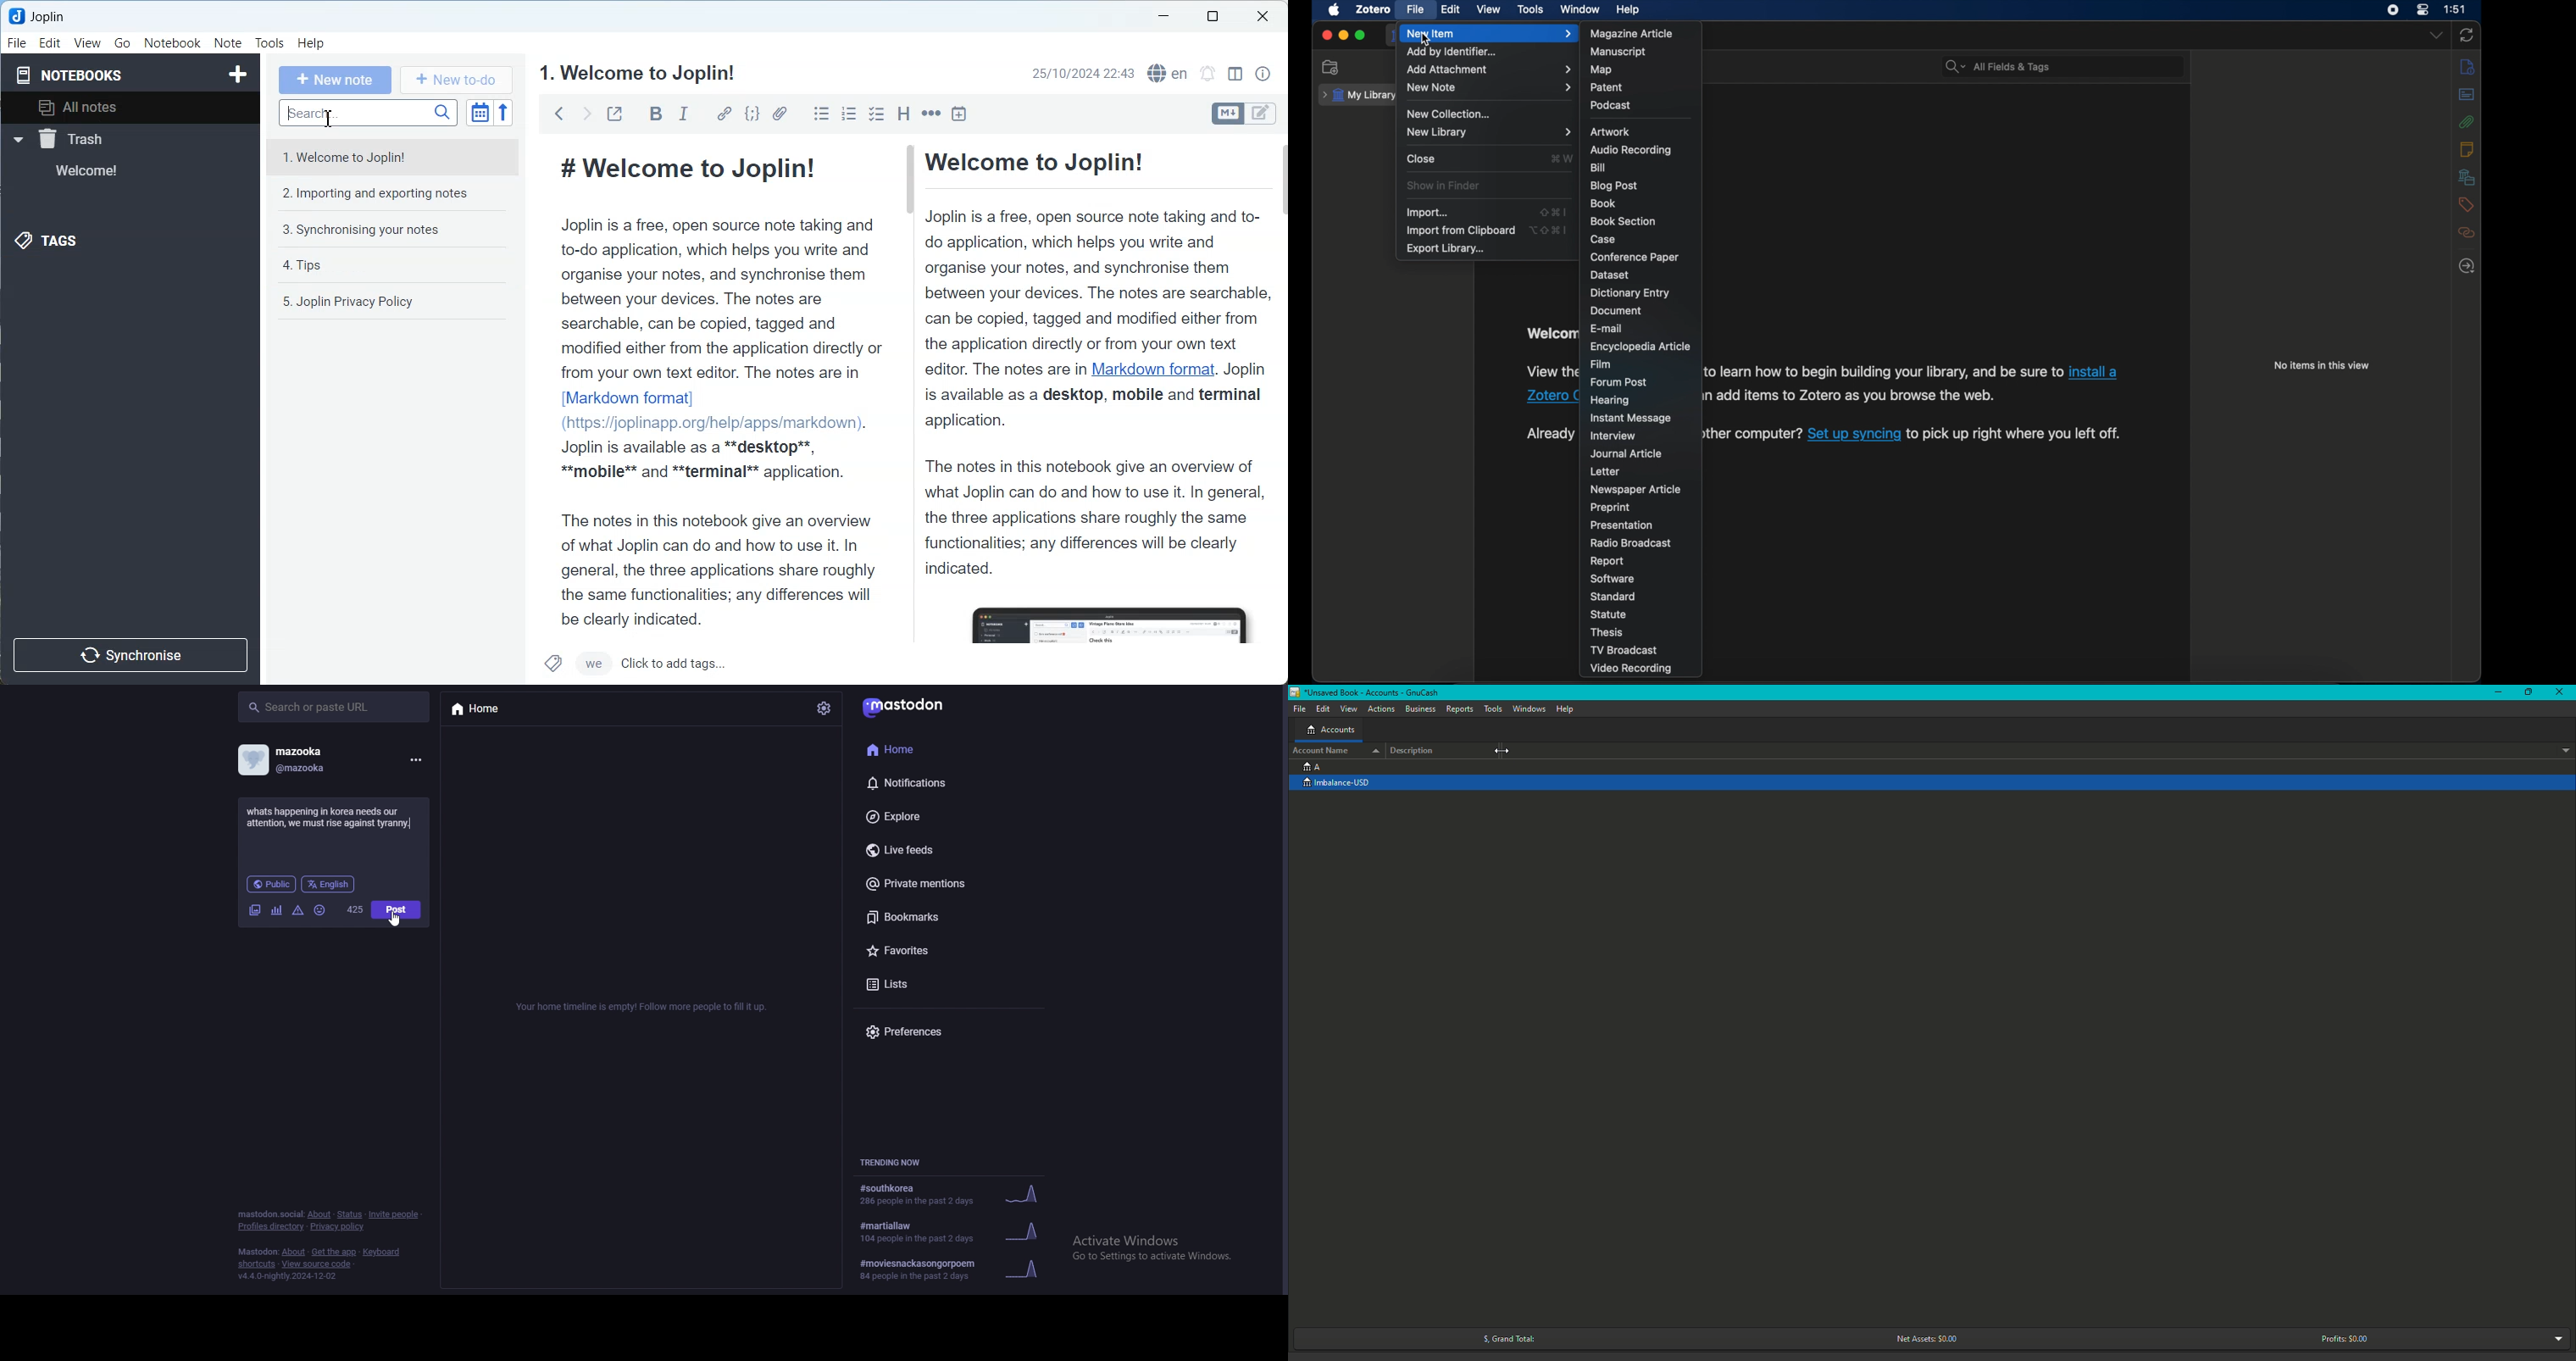 The height and width of the screenshot is (1372, 2576). What do you see at coordinates (1266, 114) in the screenshot?
I see `Toggle Editors` at bounding box center [1266, 114].